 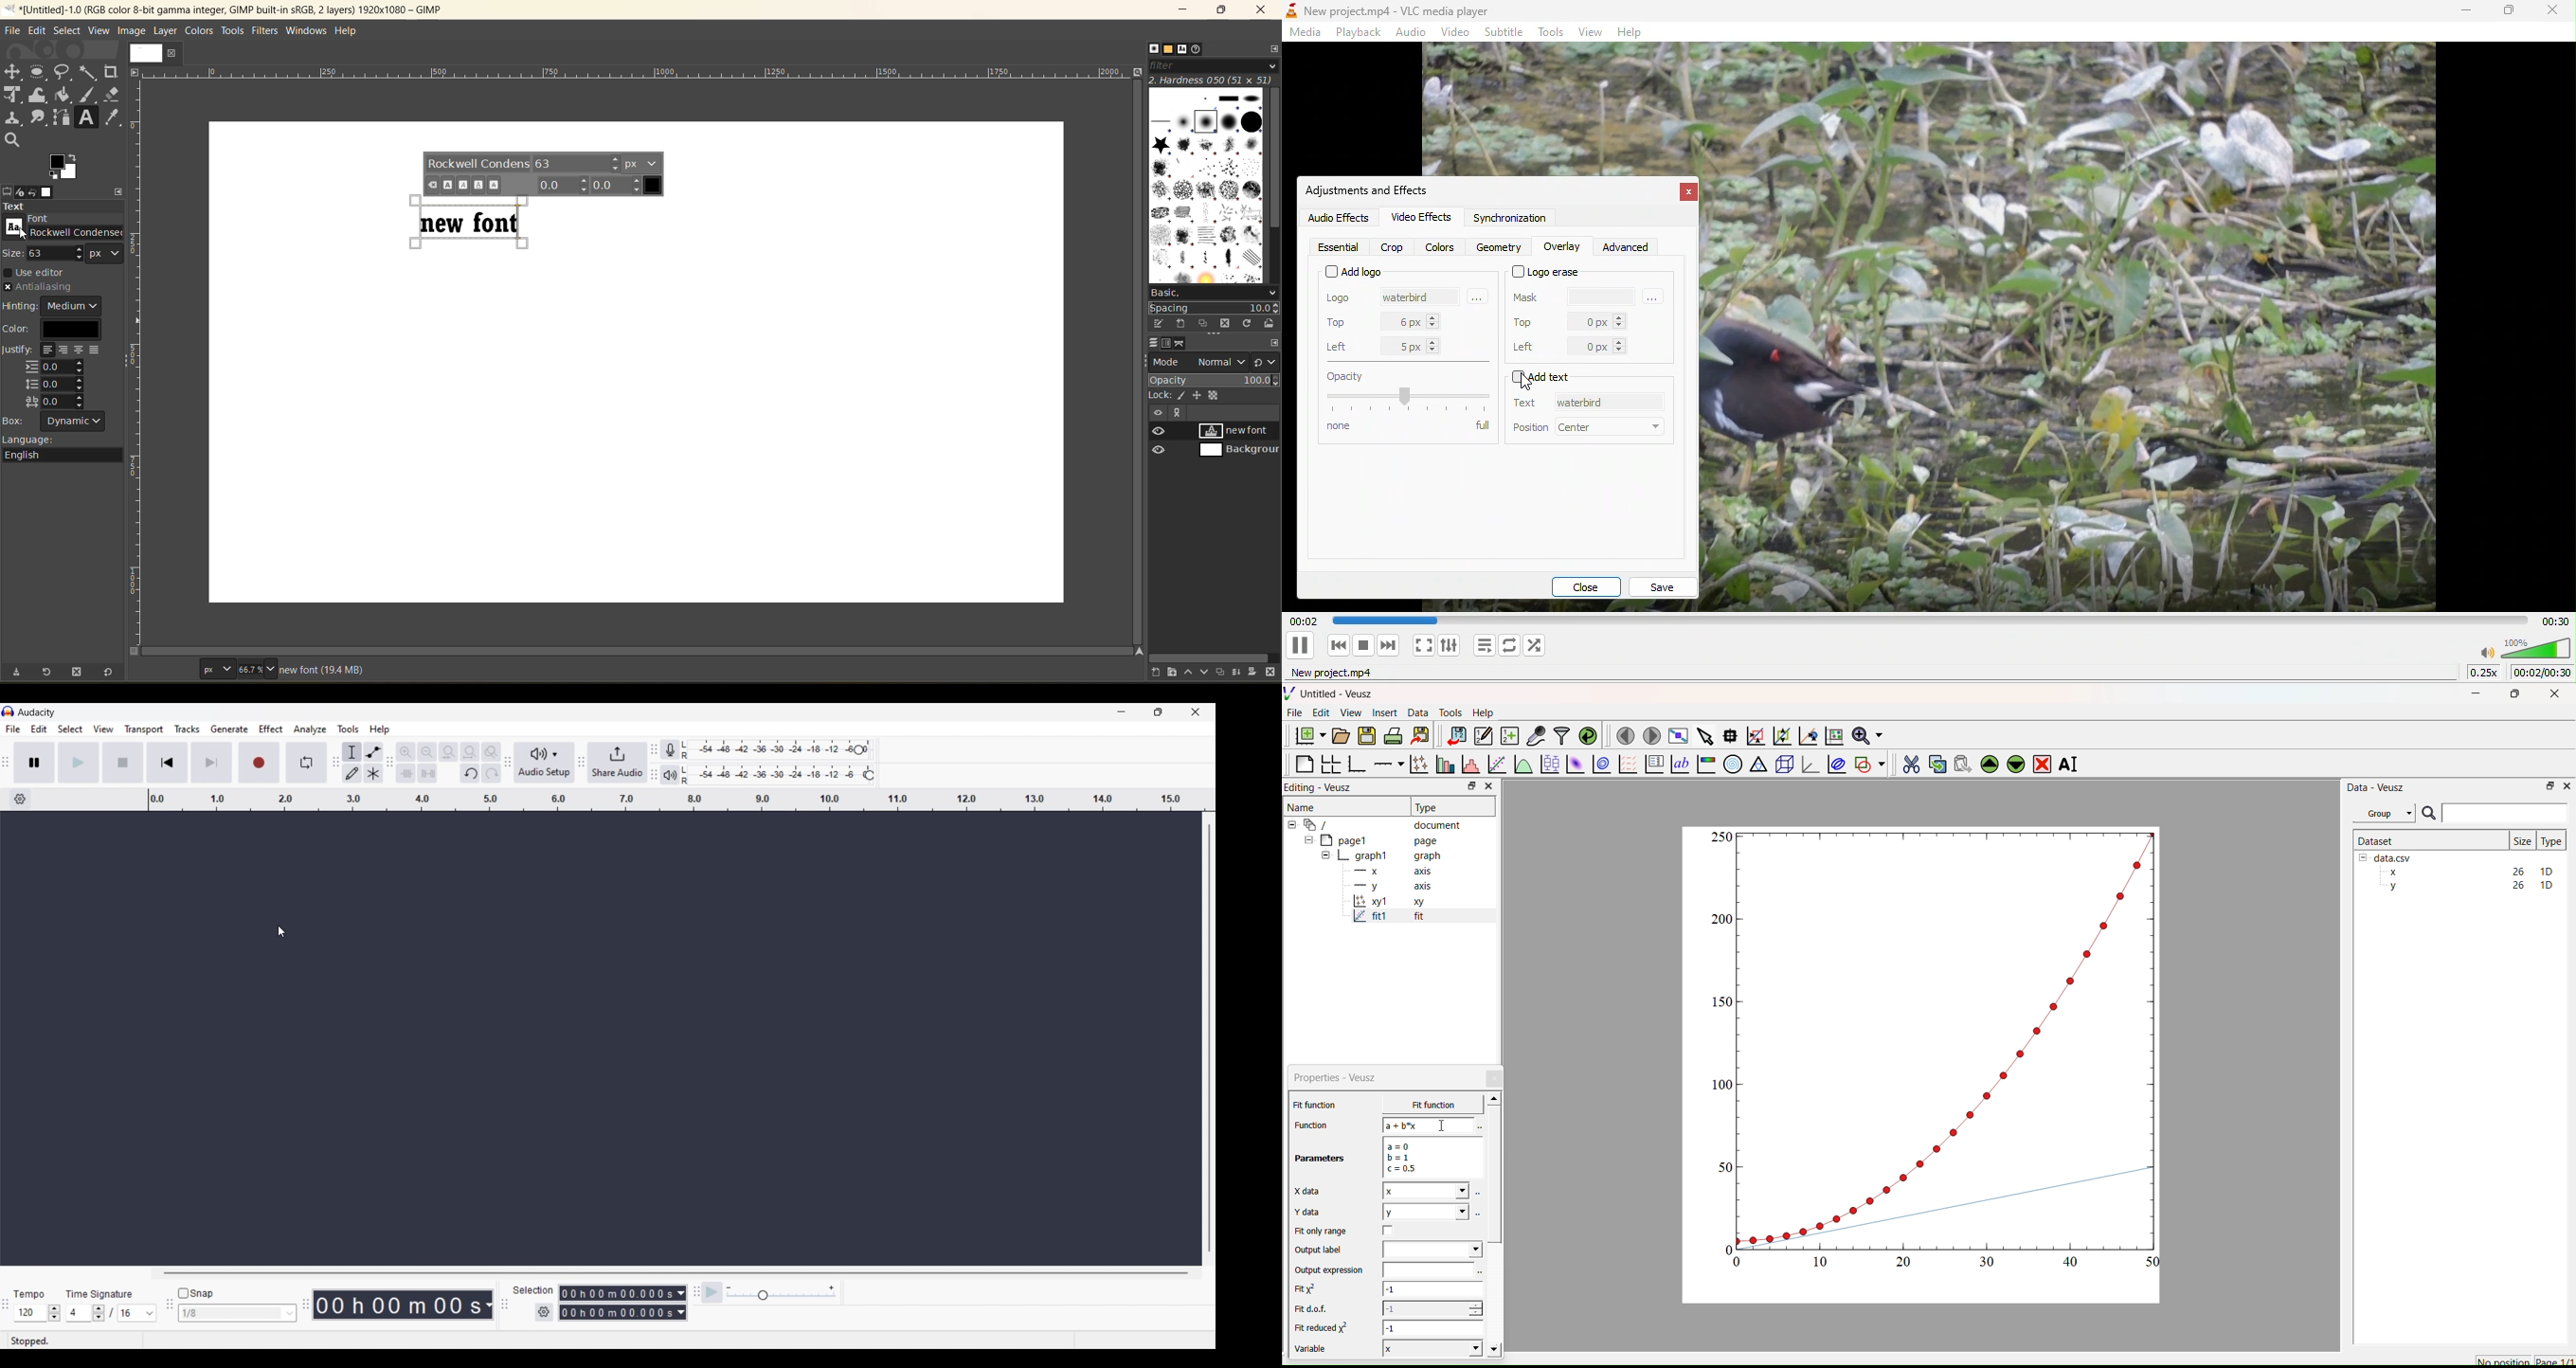 I want to click on Output expression, so click(x=1333, y=1271).